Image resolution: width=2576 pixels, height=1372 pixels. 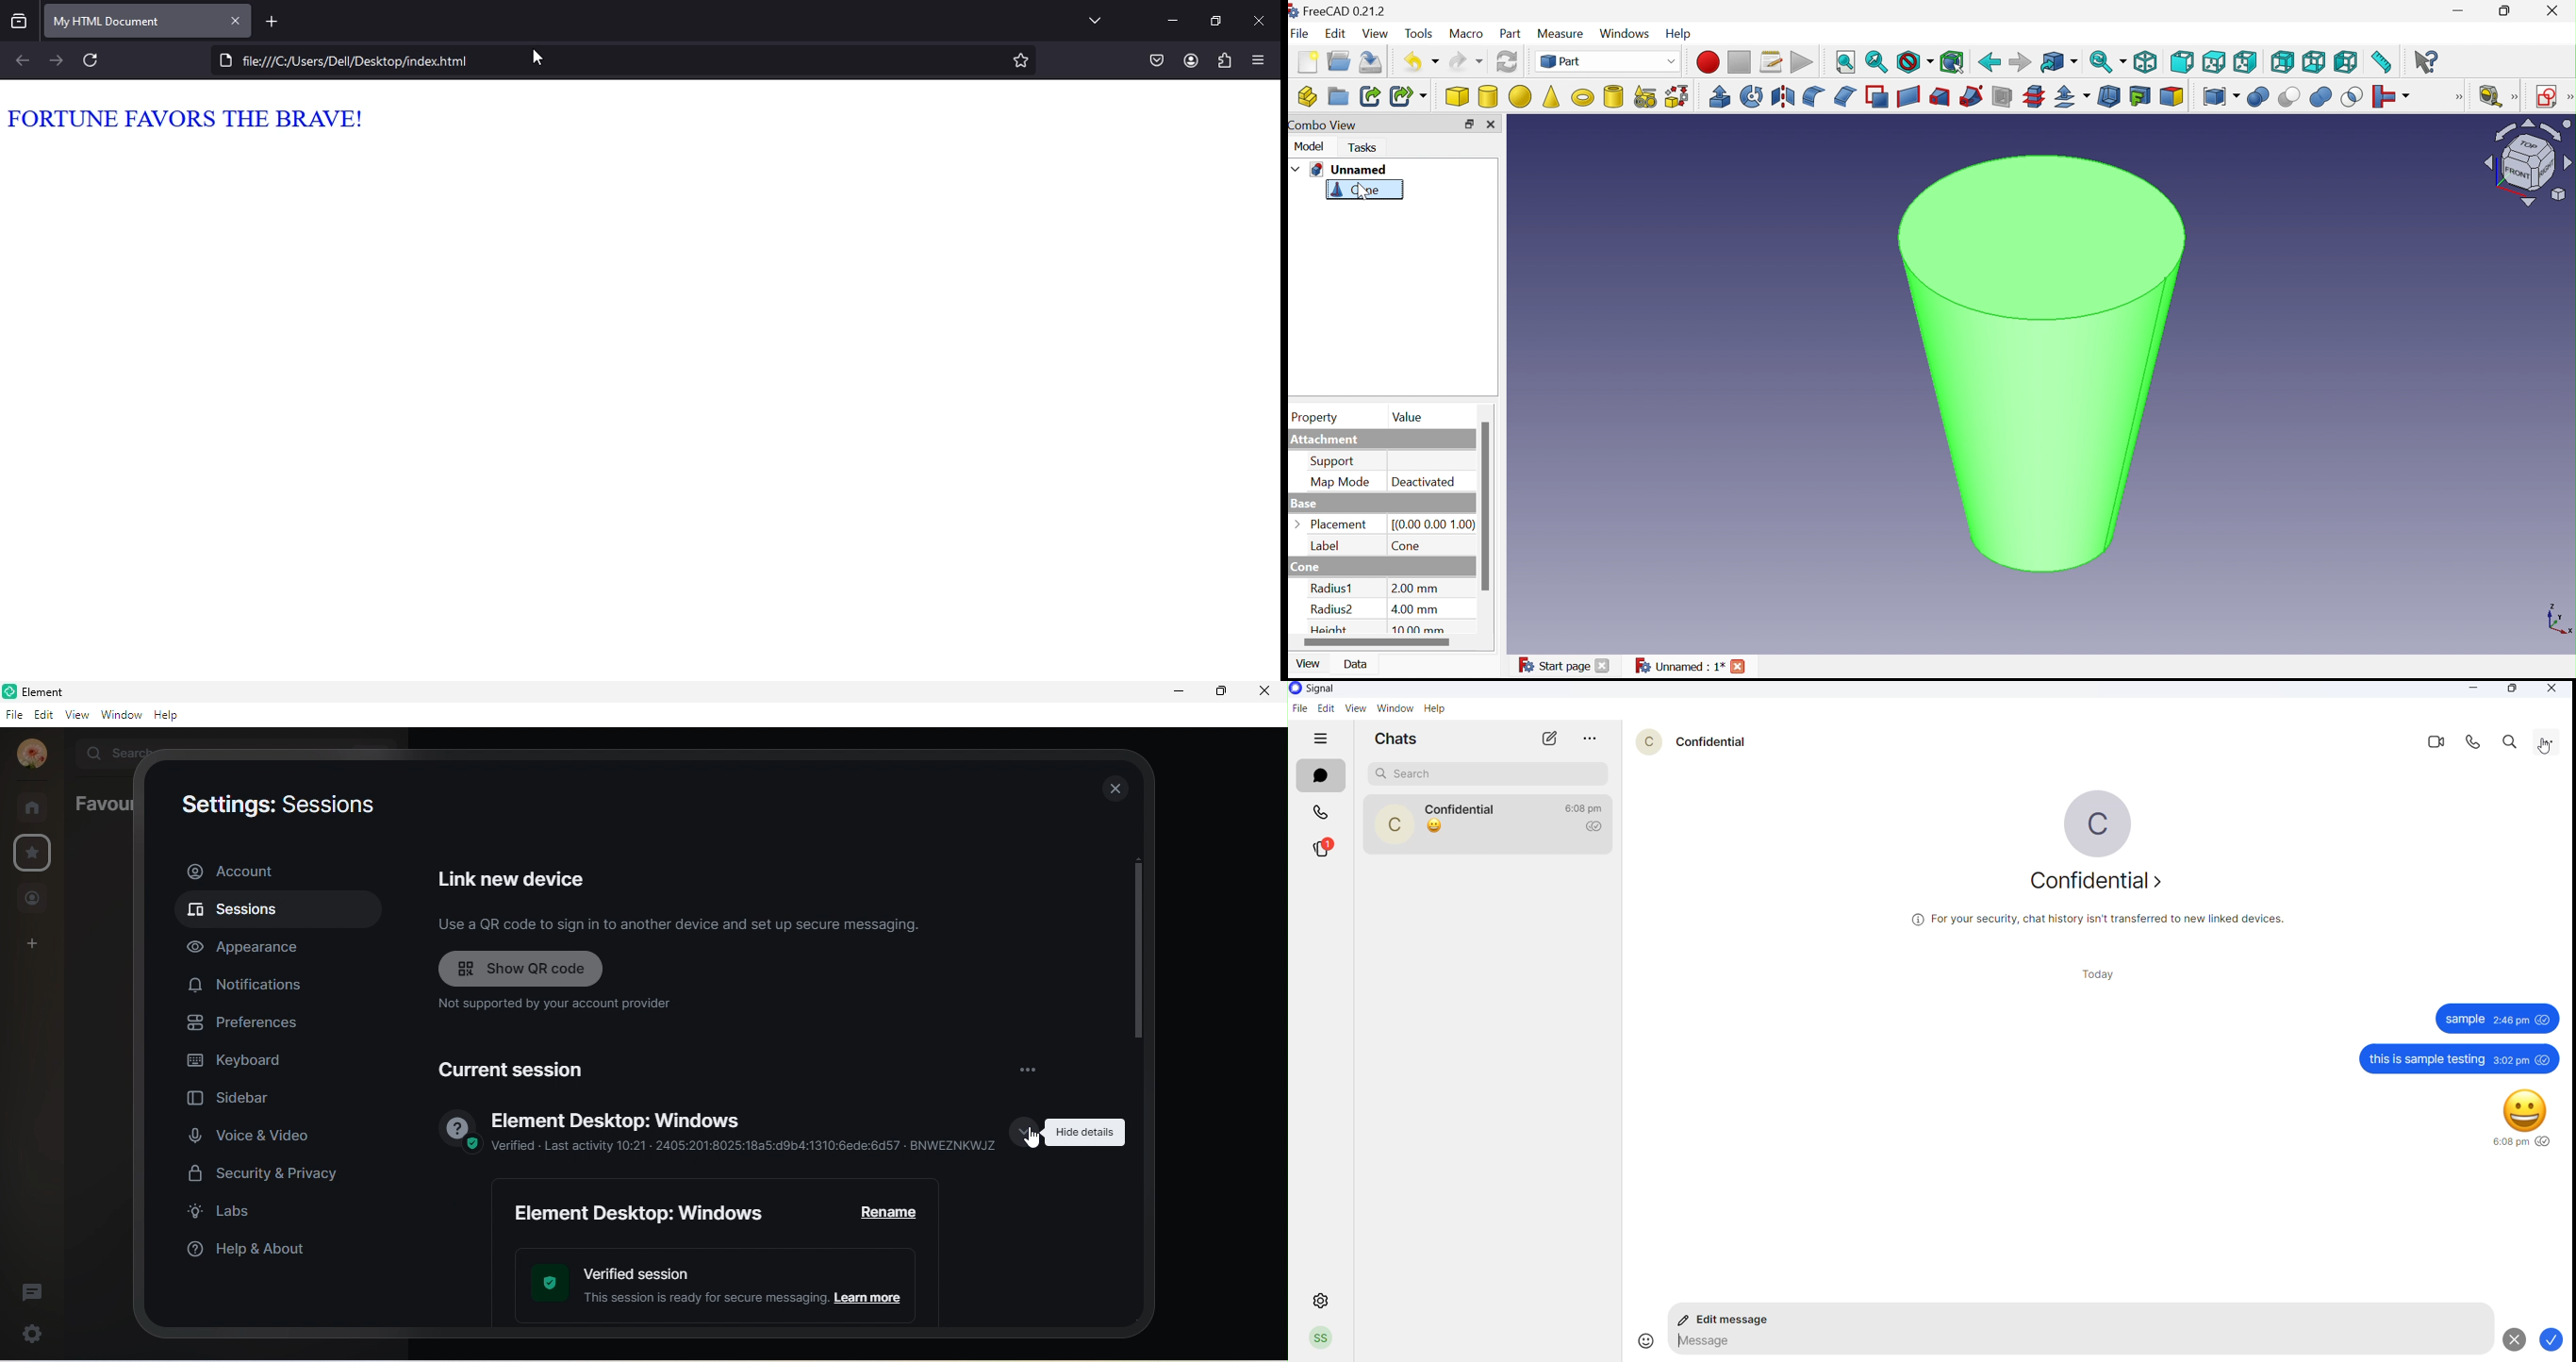 What do you see at coordinates (1377, 644) in the screenshot?
I see `Scroll bar` at bounding box center [1377, 644].